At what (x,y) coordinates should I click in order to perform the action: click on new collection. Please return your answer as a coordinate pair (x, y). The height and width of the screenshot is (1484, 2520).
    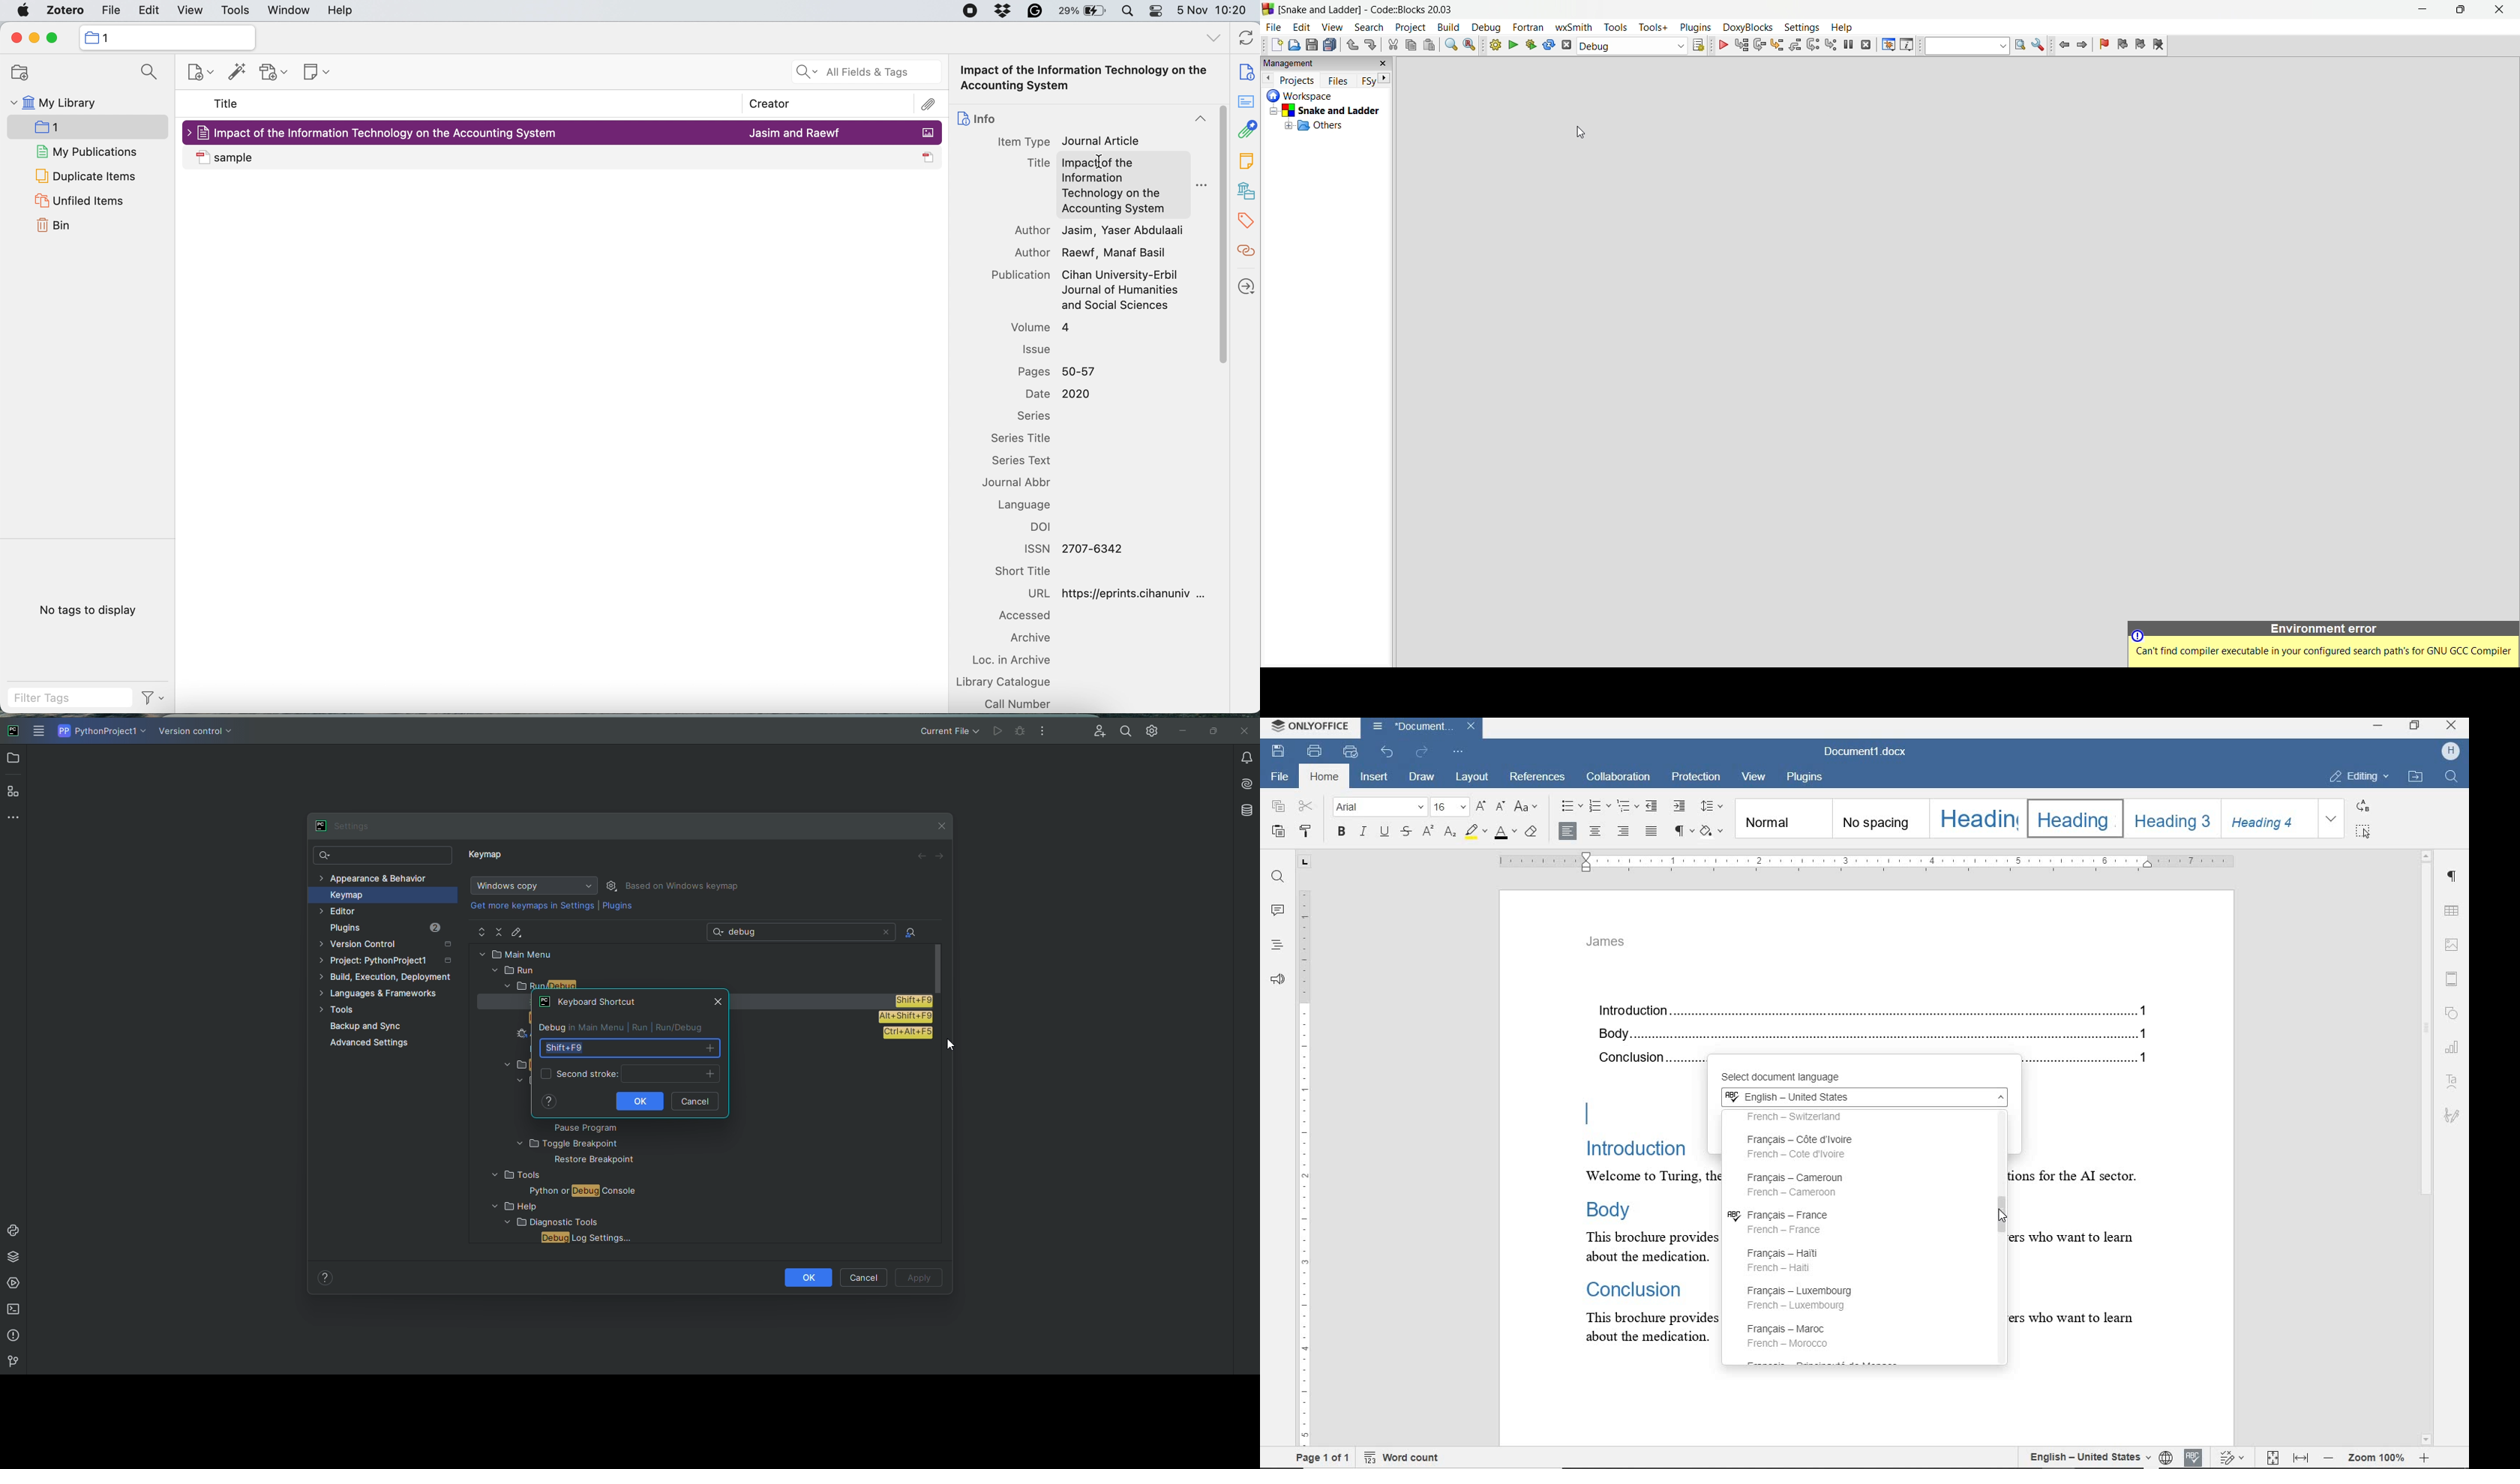
    Looking at the image, I should click on (85, 127).